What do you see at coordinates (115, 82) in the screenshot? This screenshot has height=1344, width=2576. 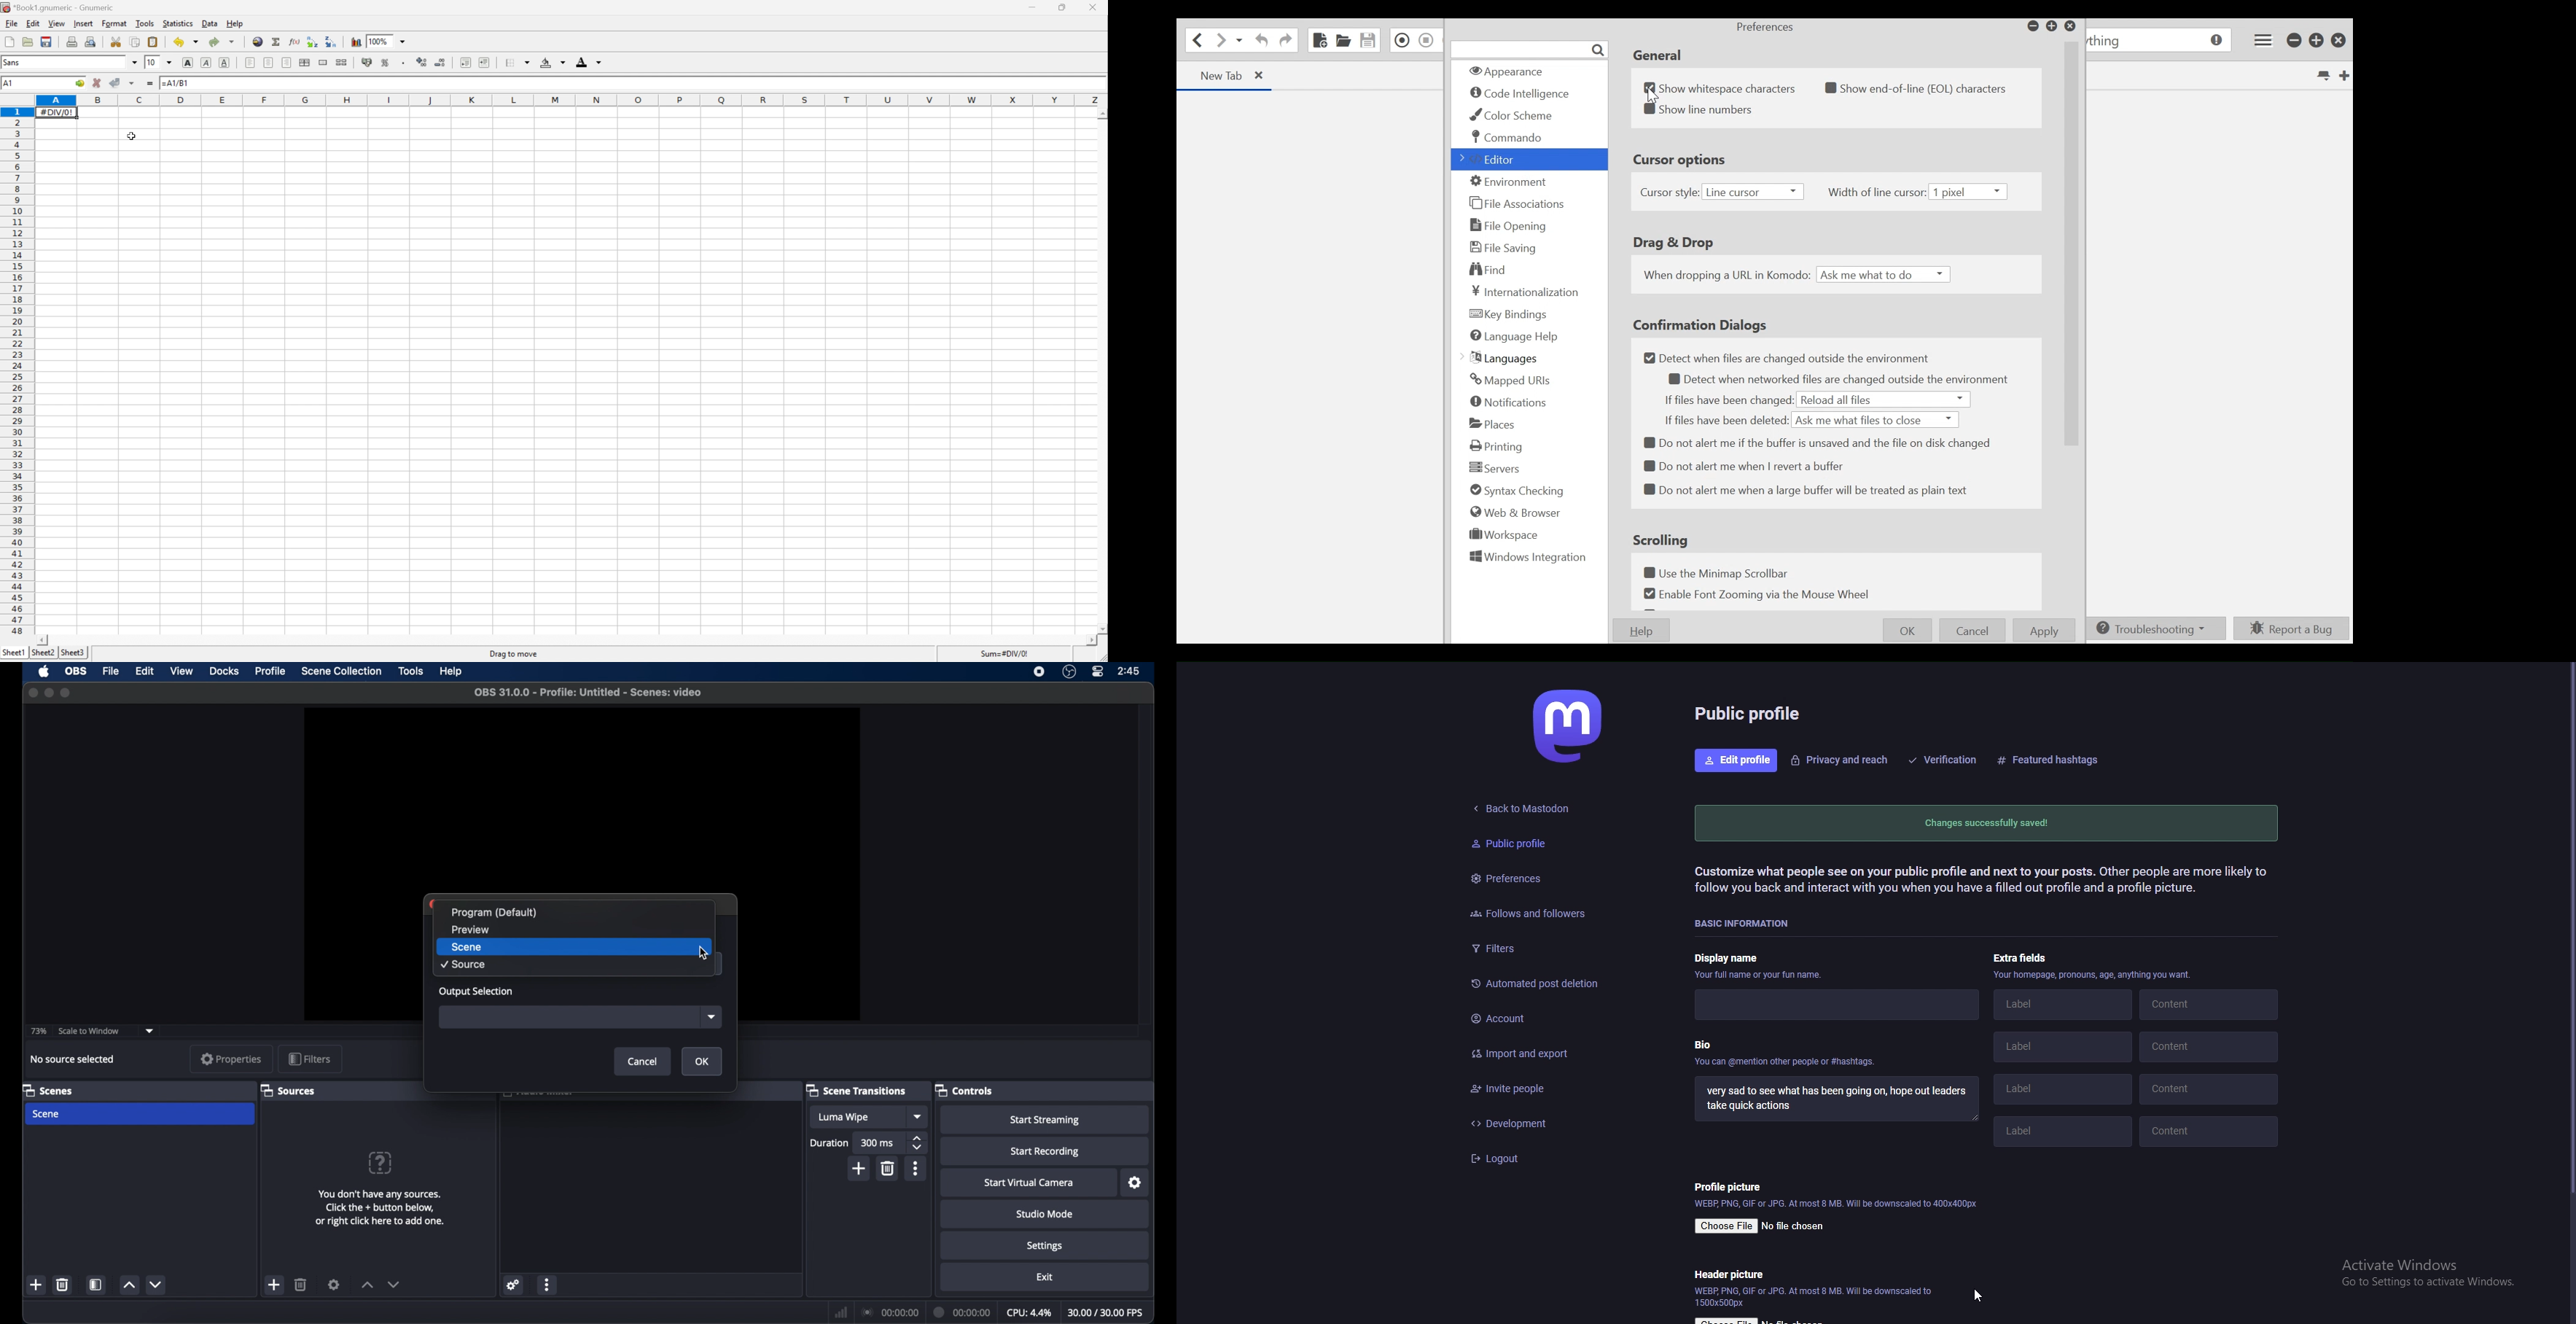 I see `accept change` at bounding box center [115, 82].